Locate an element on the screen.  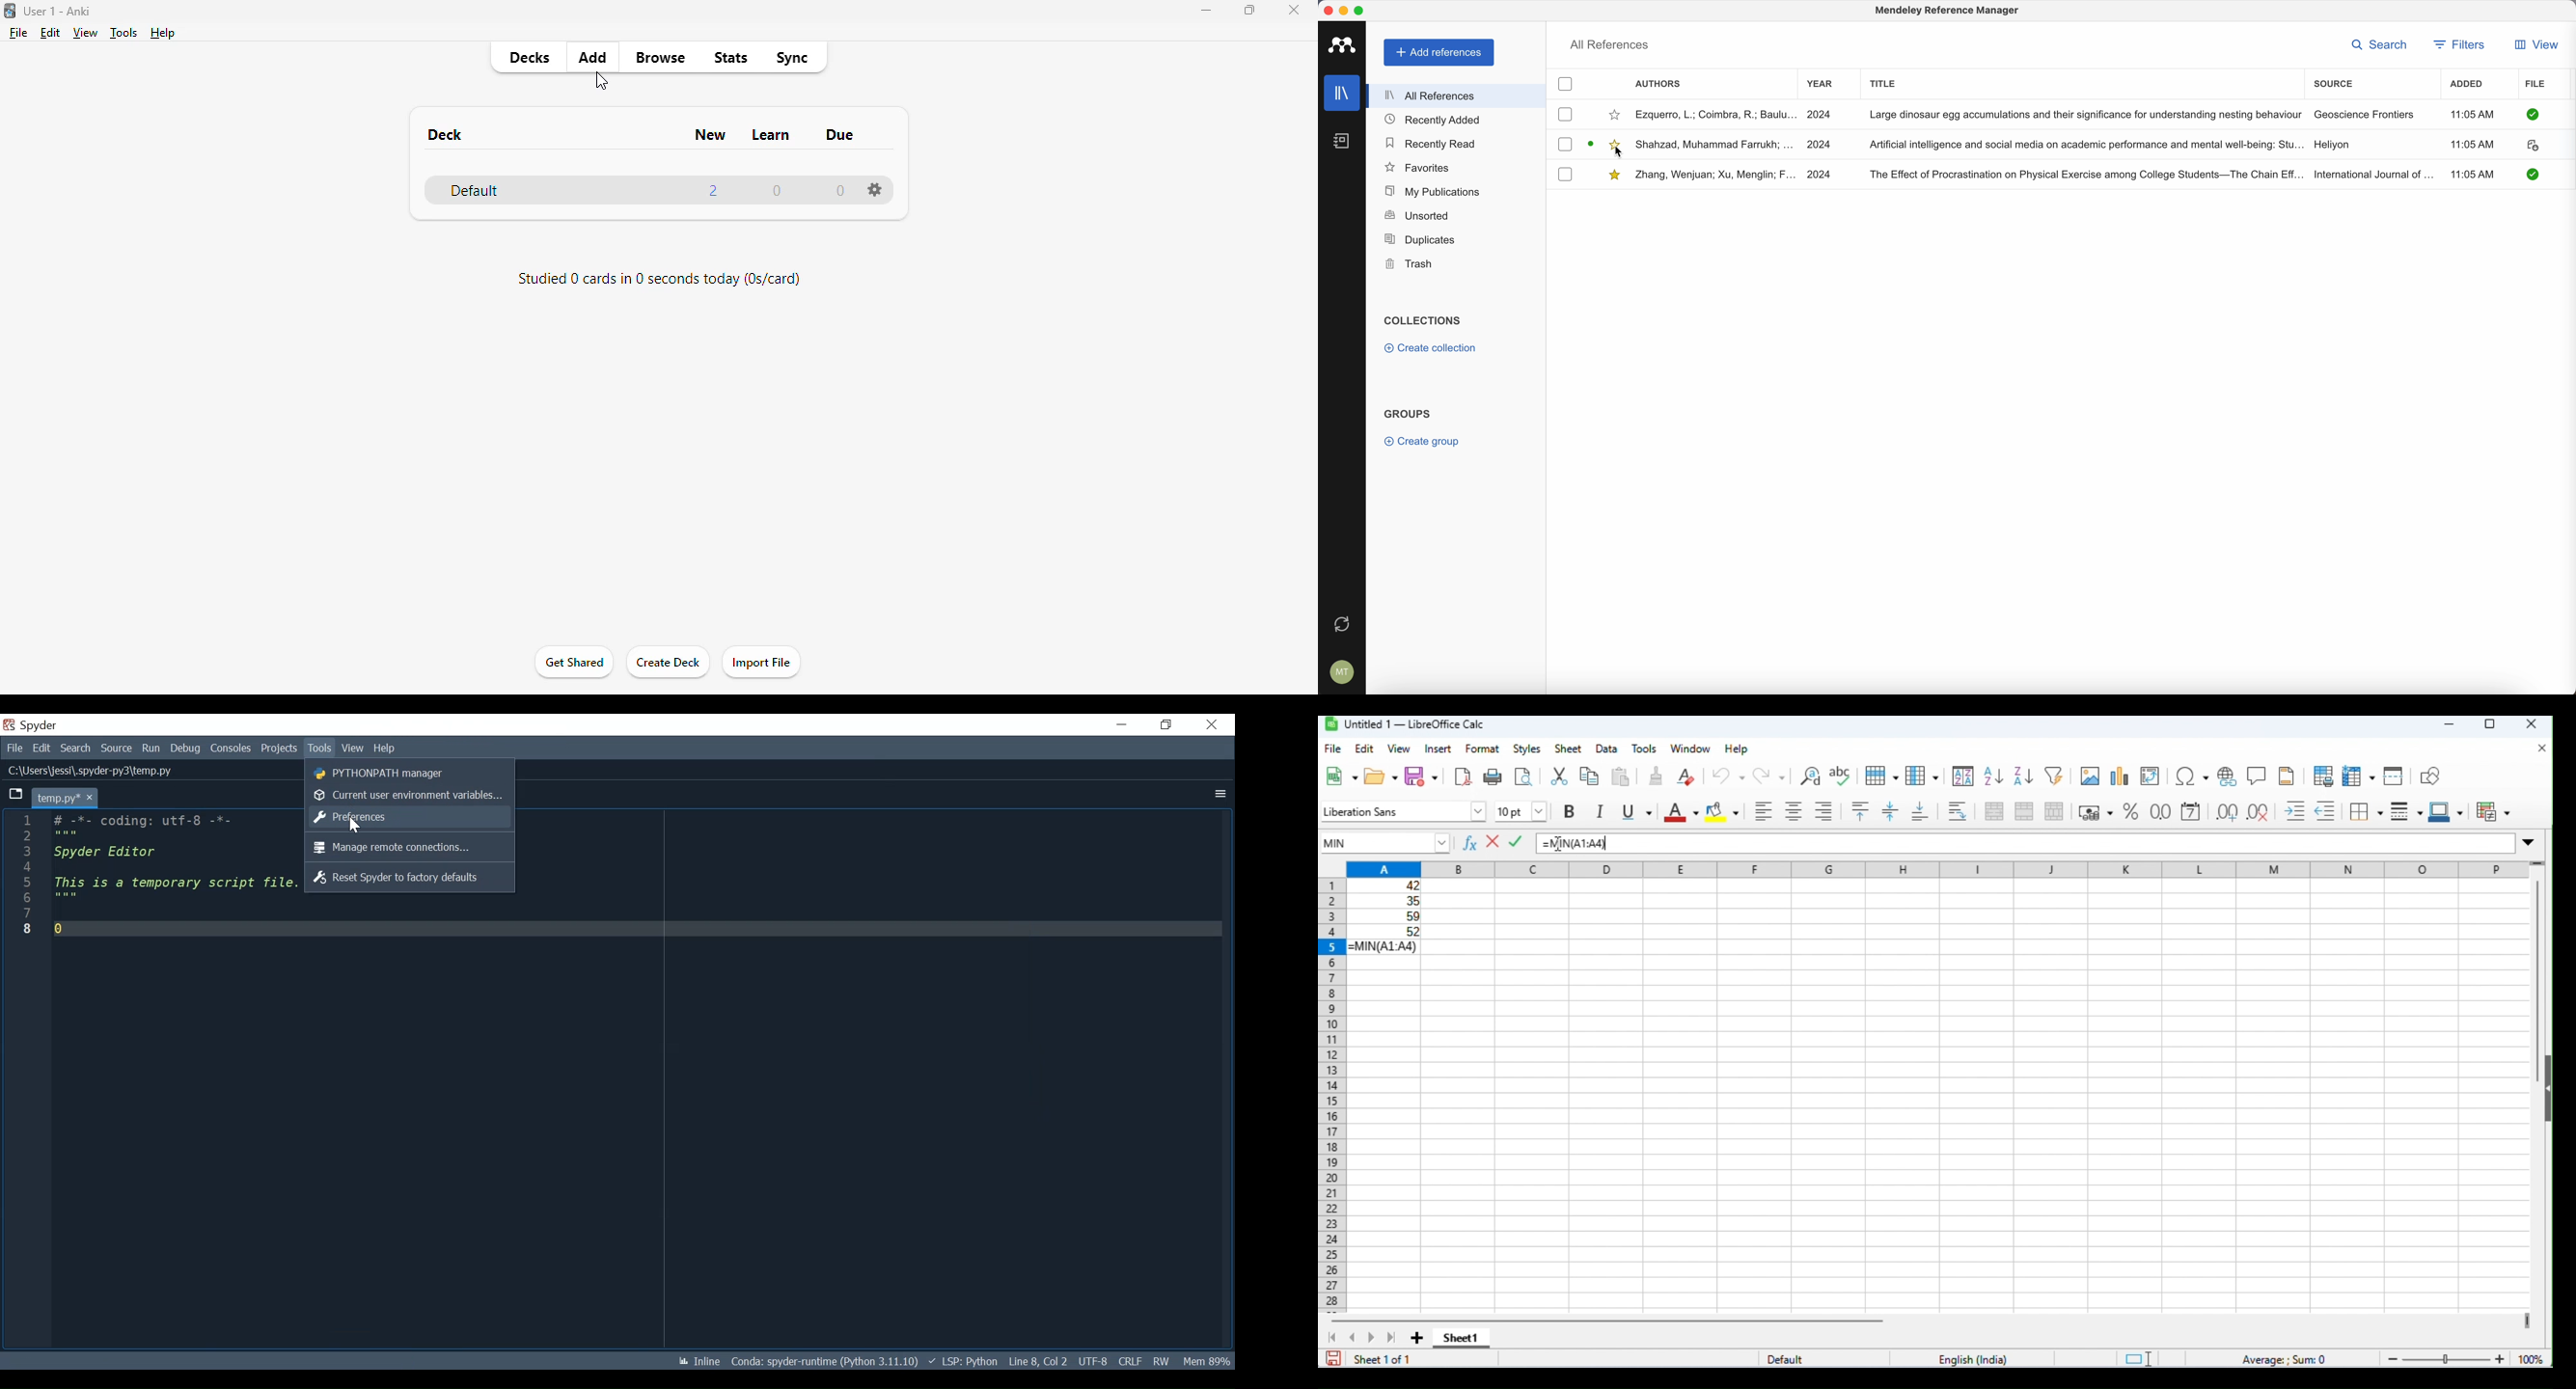
language is located at coordinates (1974, 1359).